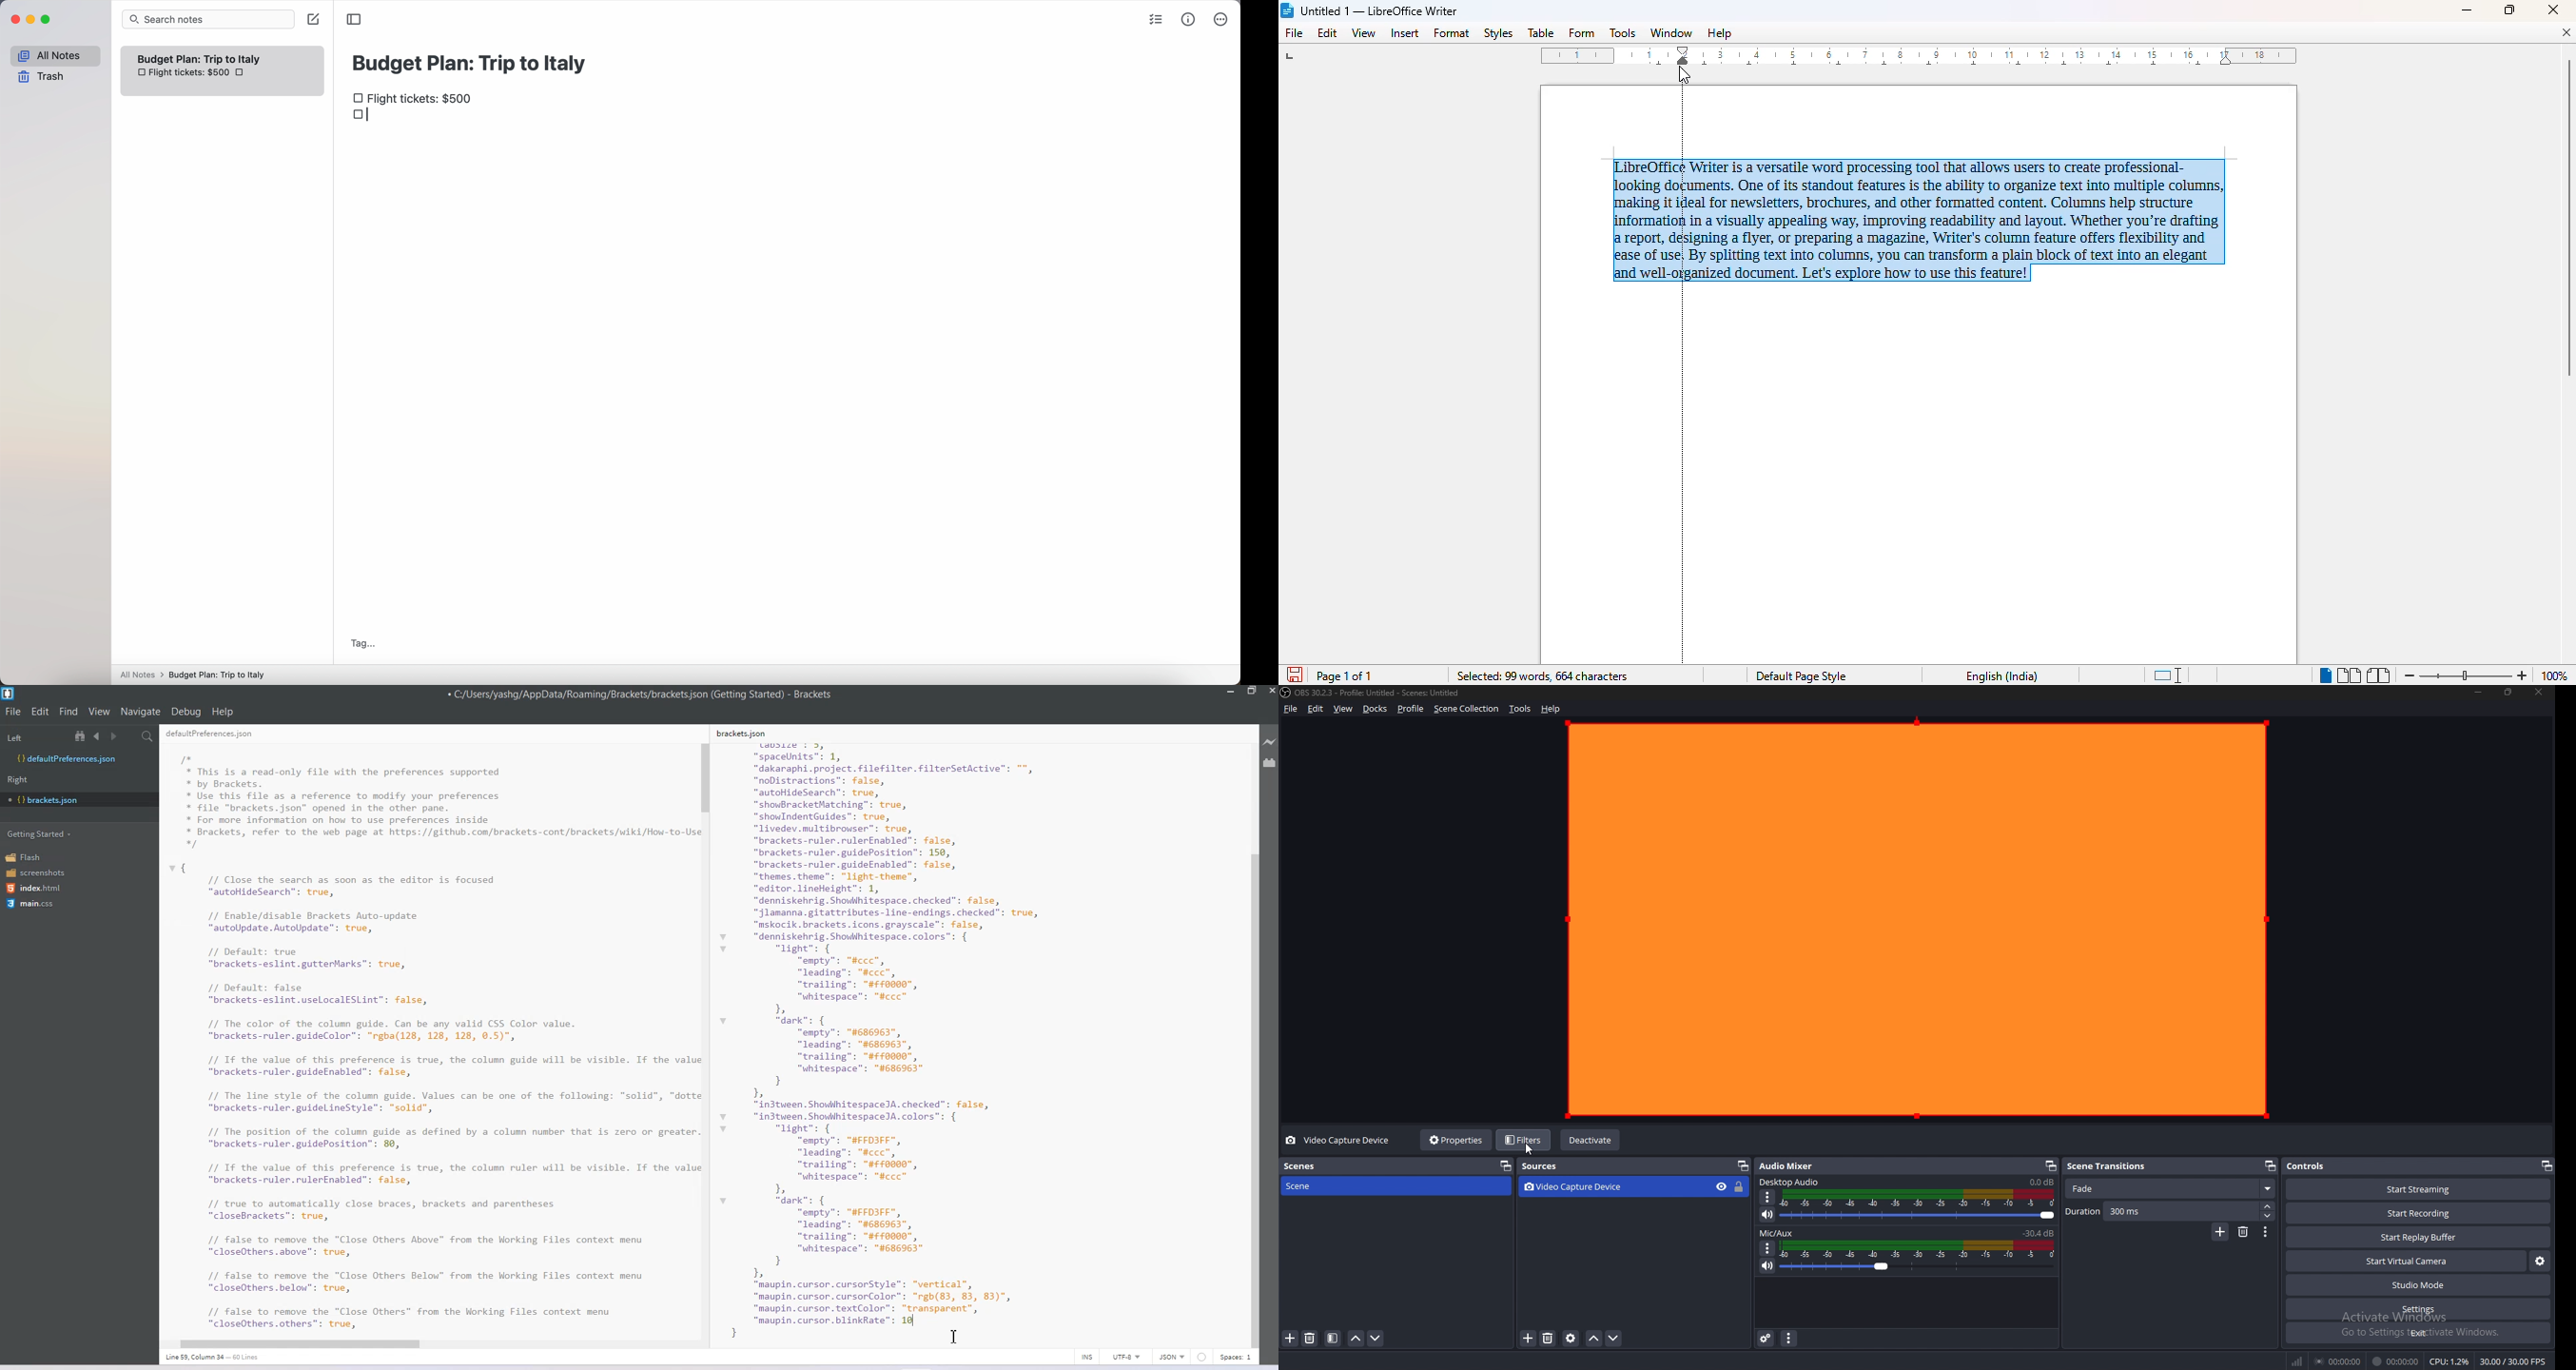 This screenshot has width=2576, height=1372. Describe the element at coordinates (1376, 709) in the screenshot. I see `docks` at that location.